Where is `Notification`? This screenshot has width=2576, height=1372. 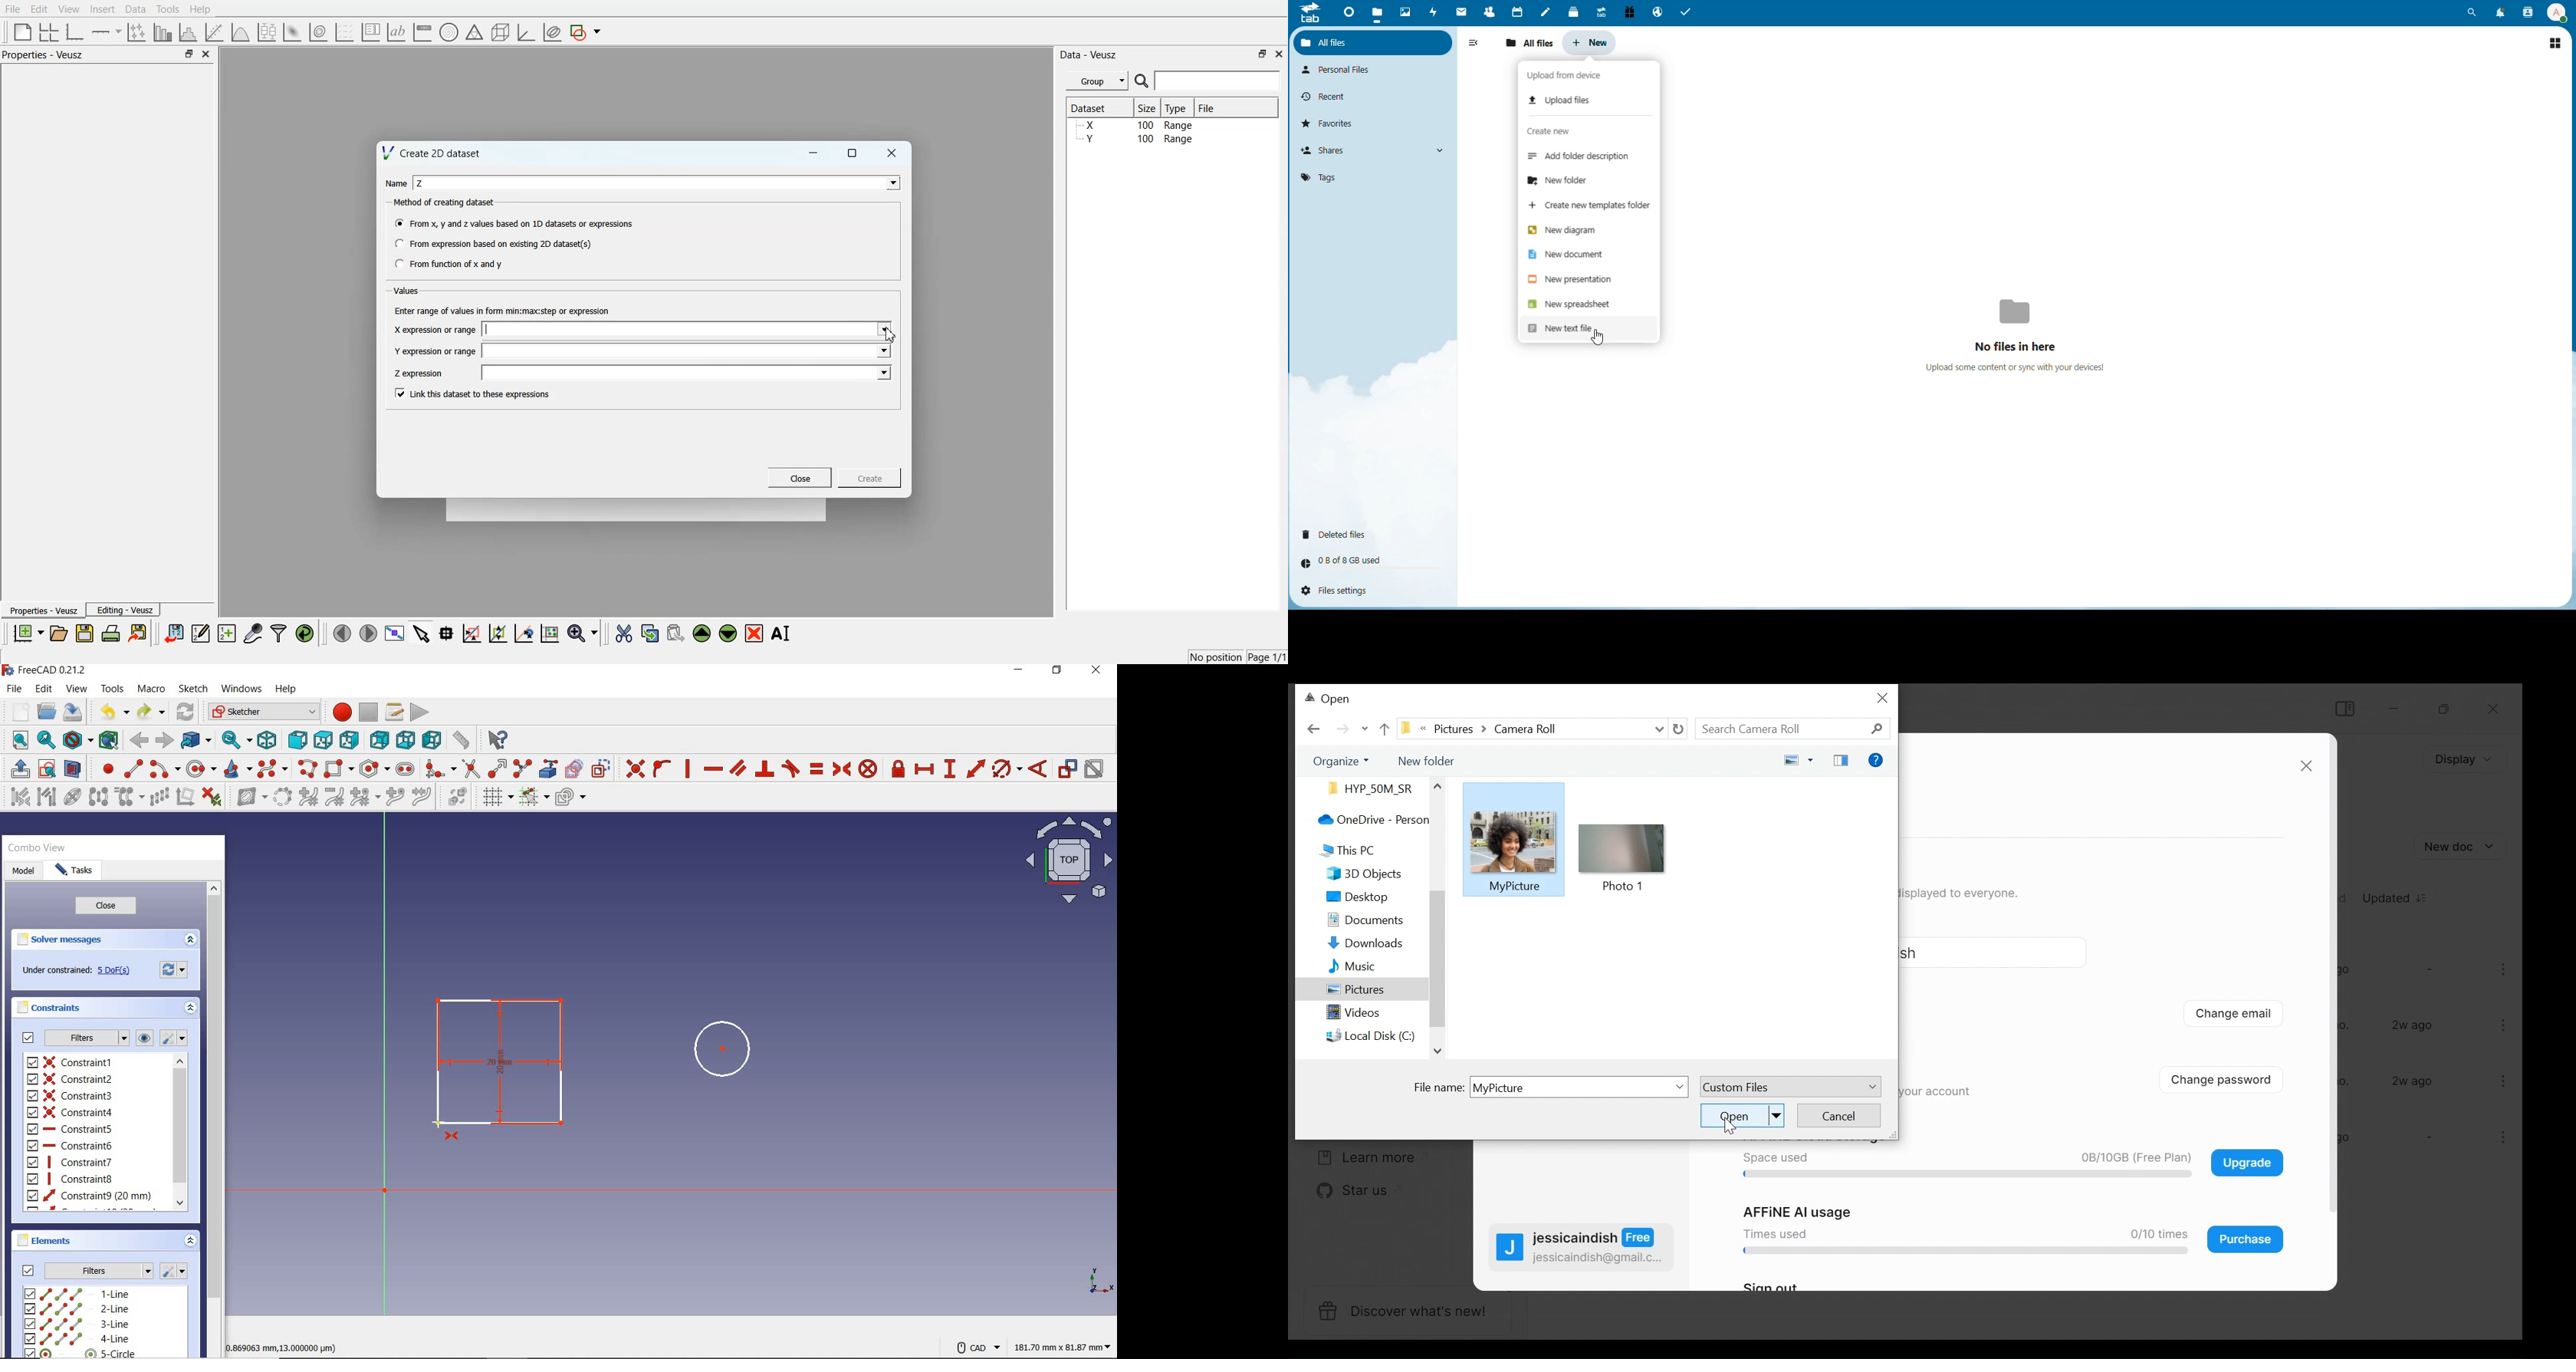 Notification is located at coordinates (2498, 12).